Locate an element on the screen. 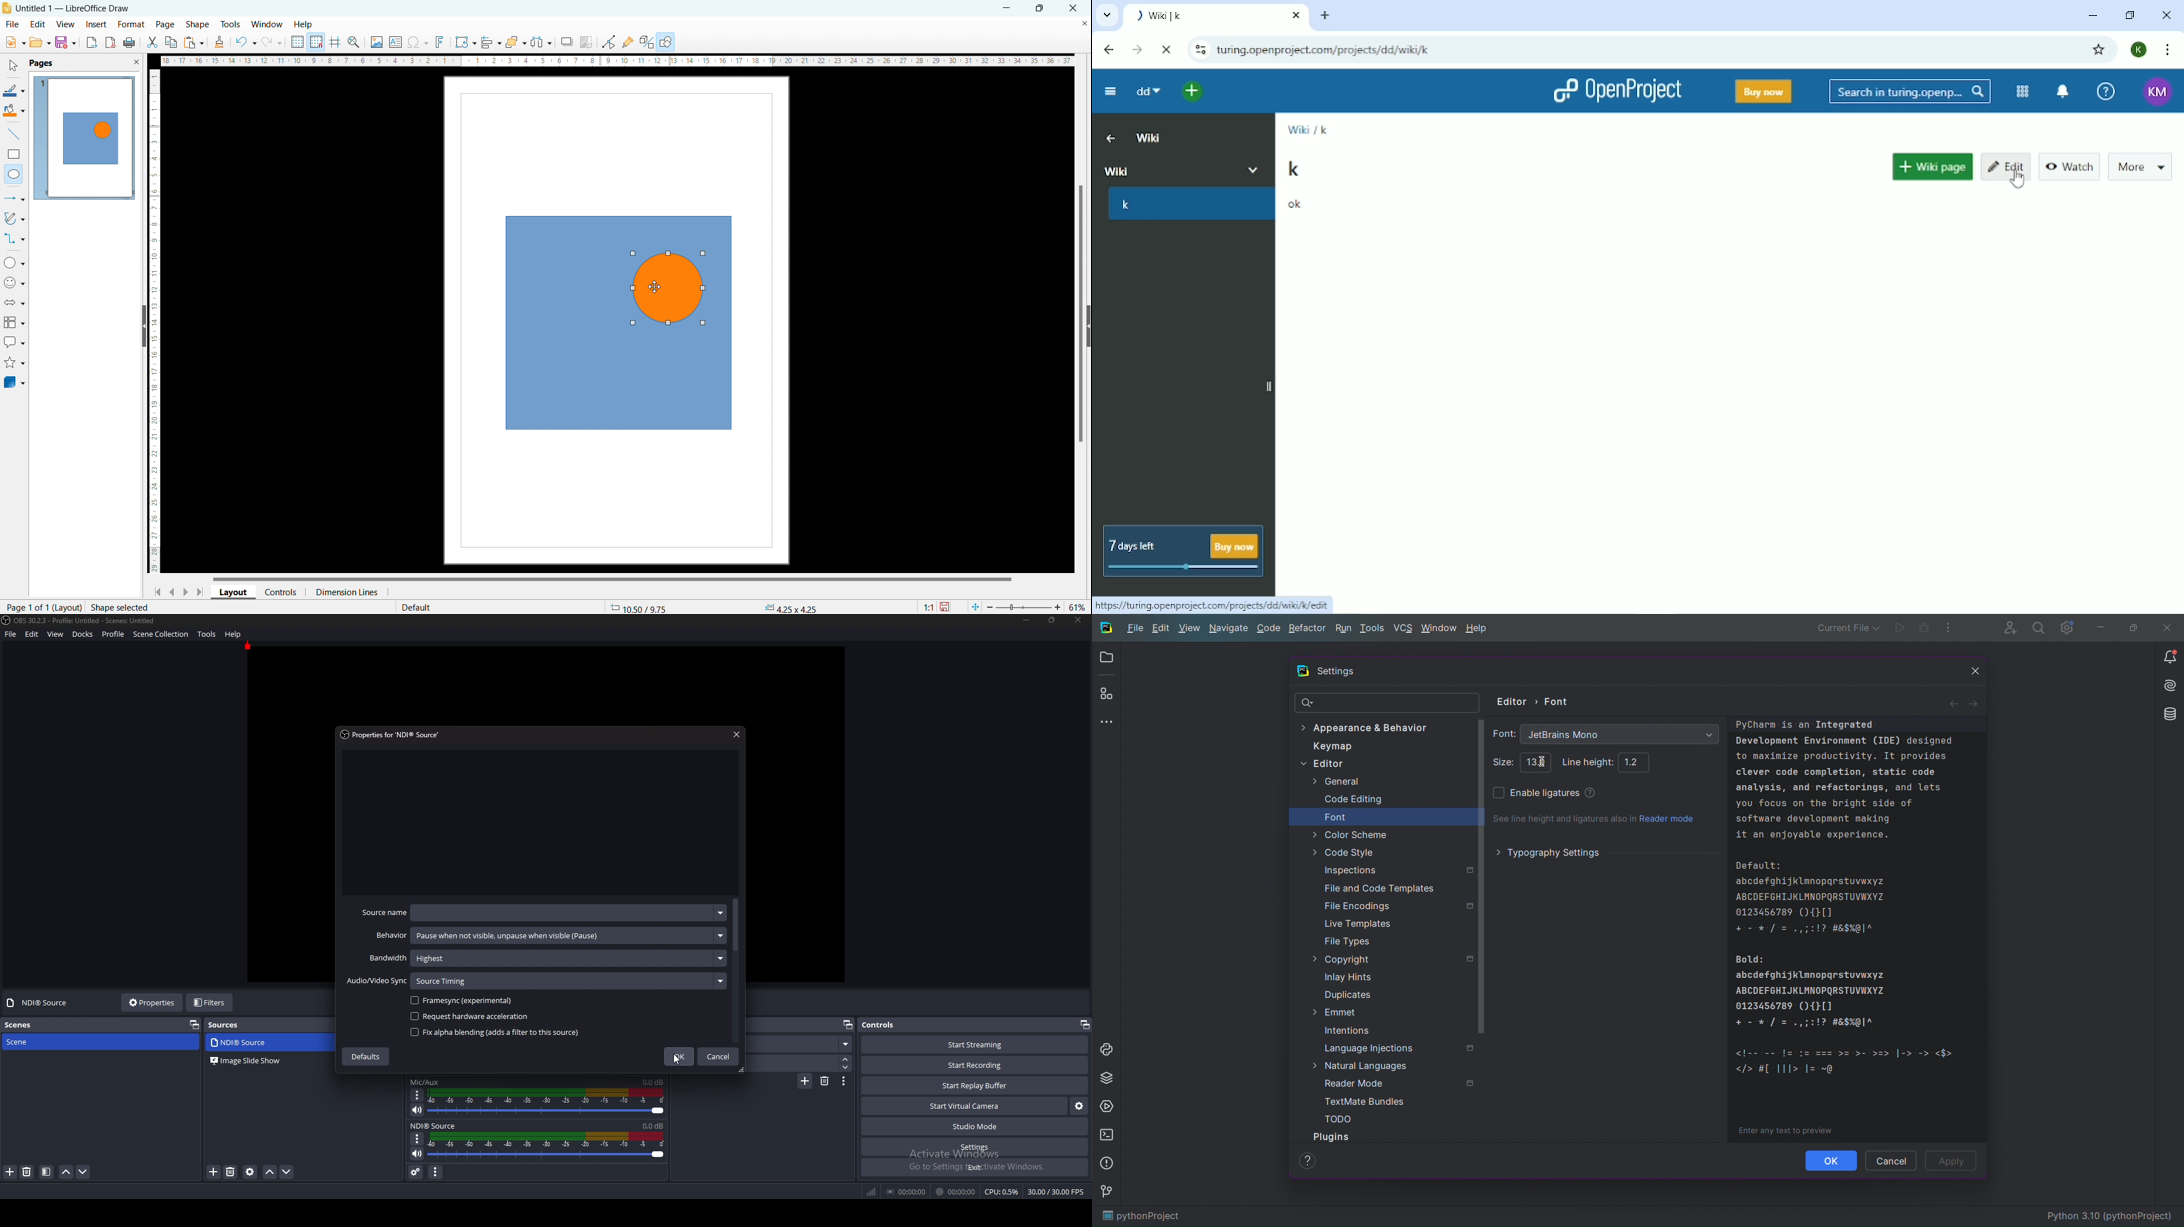  recording duration is located at coordinates (956, 1192).